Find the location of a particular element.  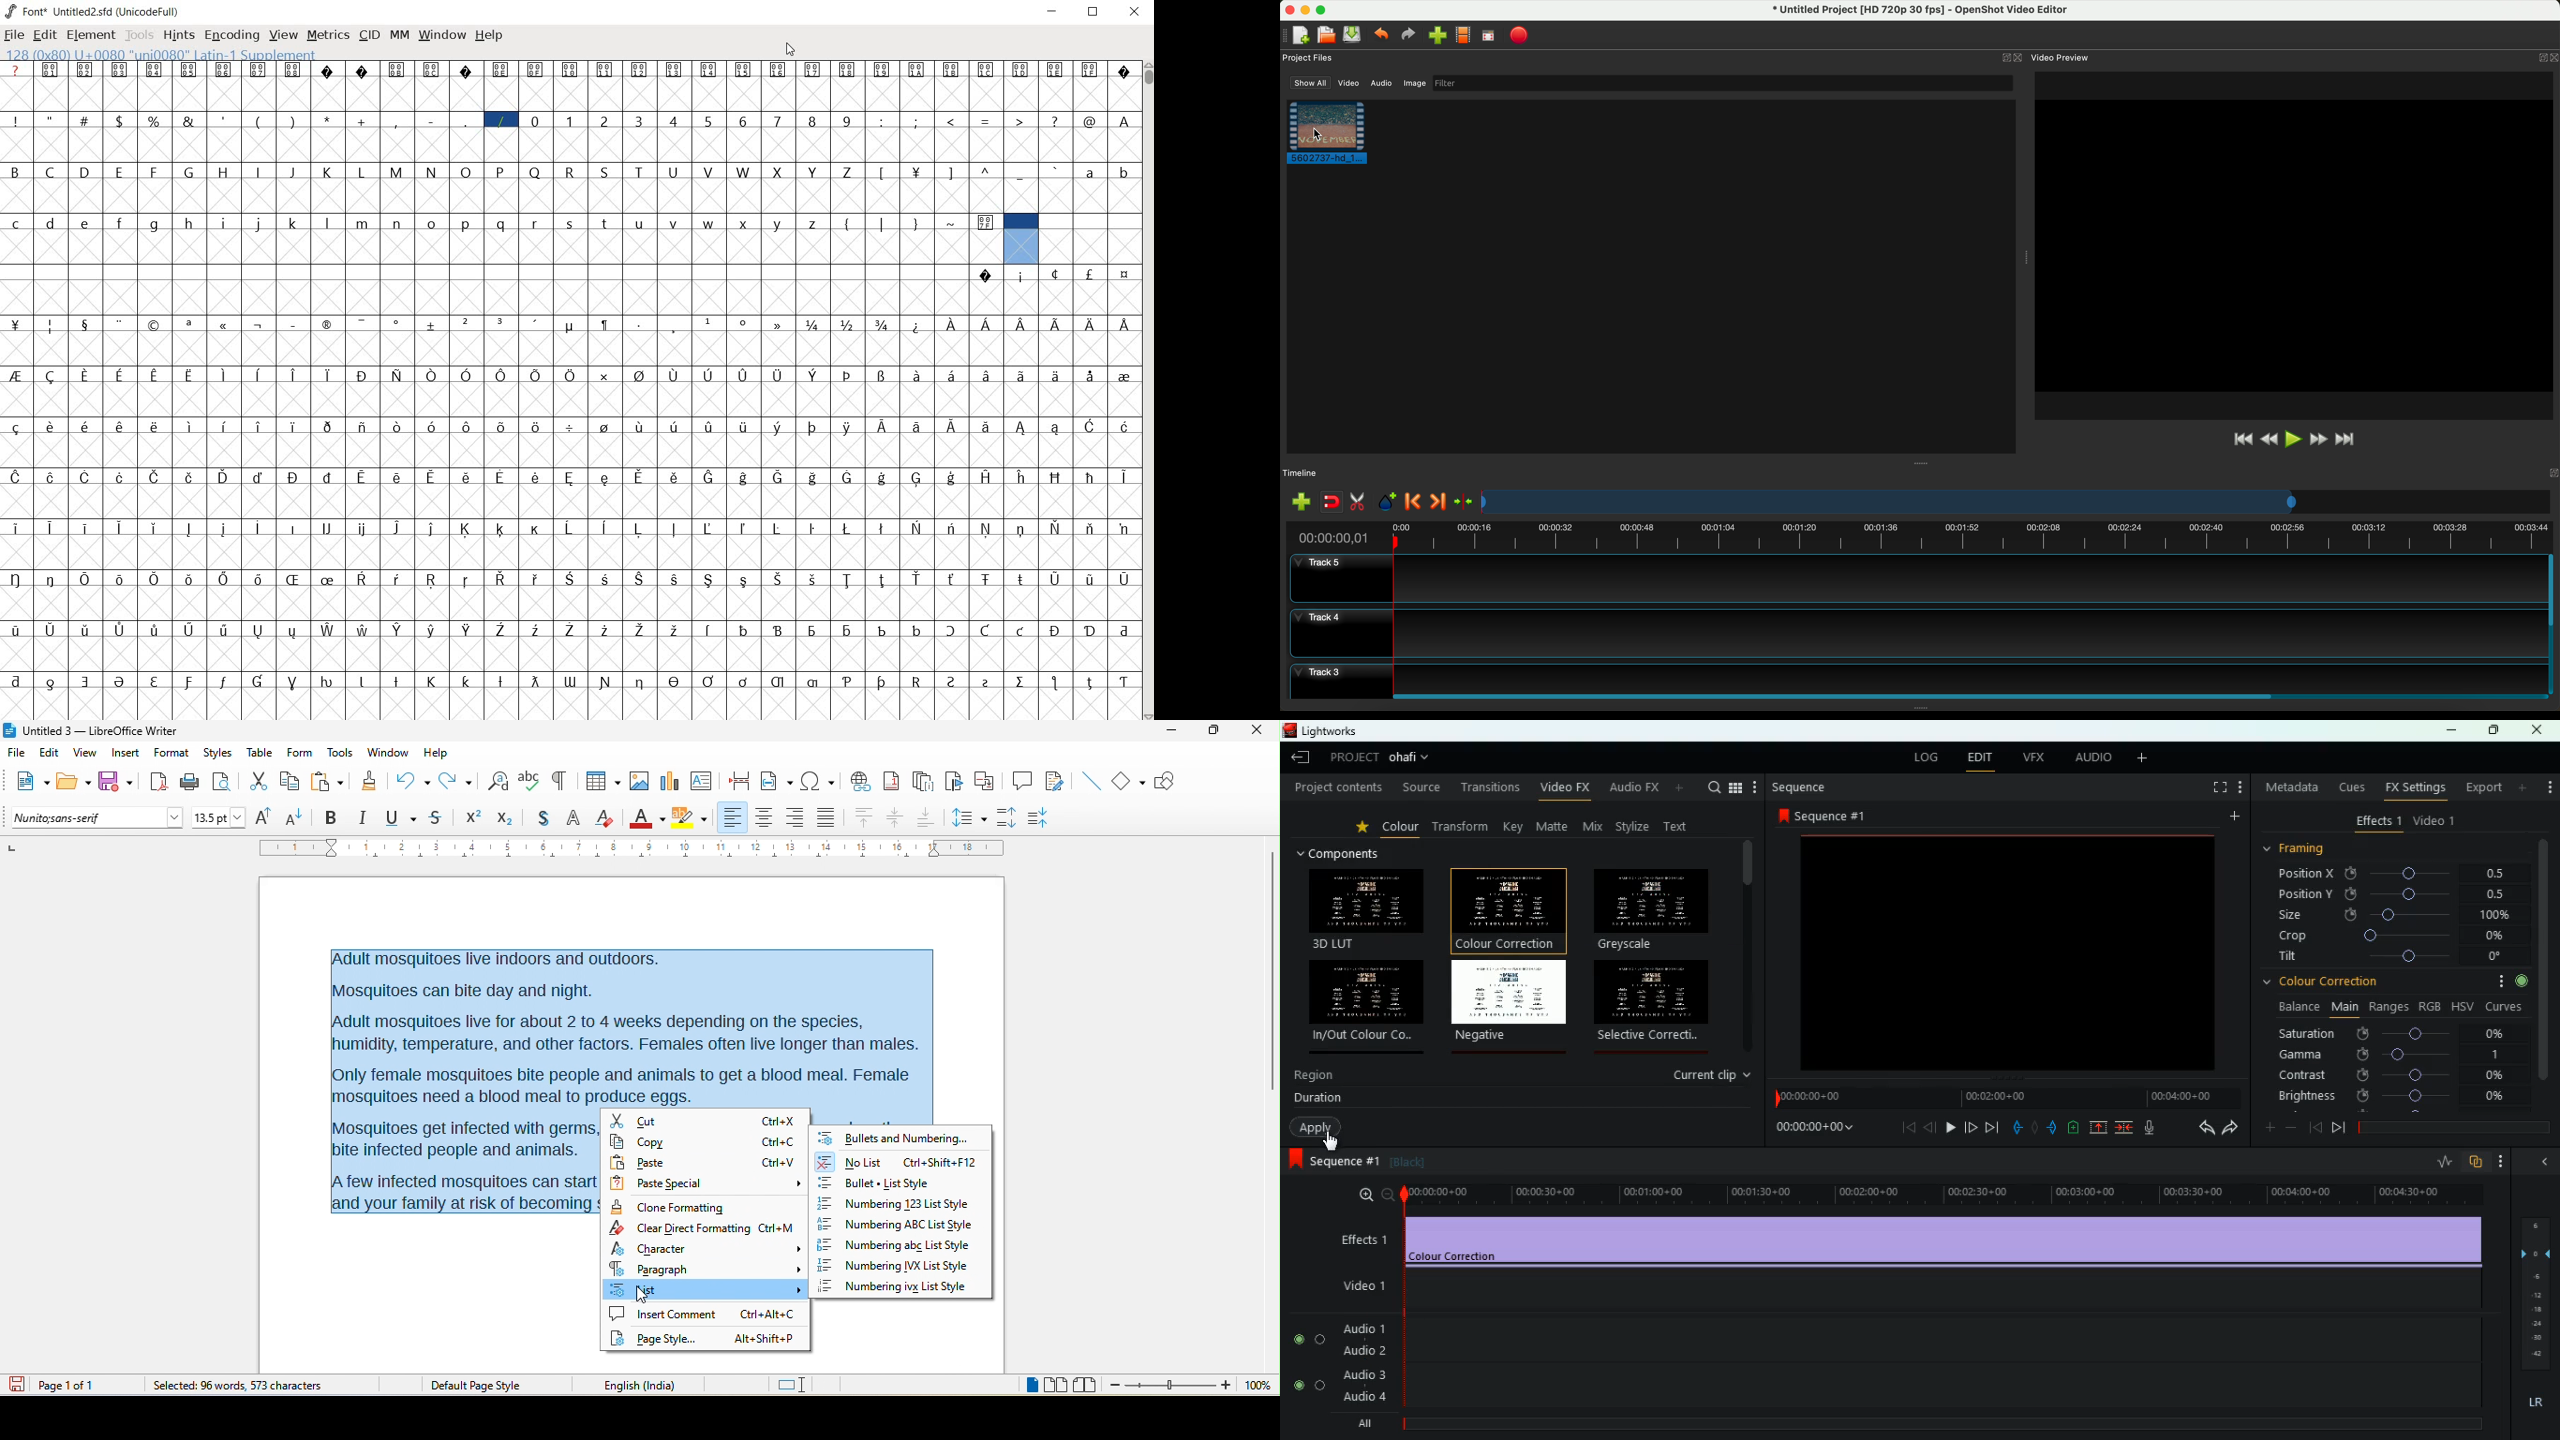

lightworks logo is located at coordinates (1288, 730).